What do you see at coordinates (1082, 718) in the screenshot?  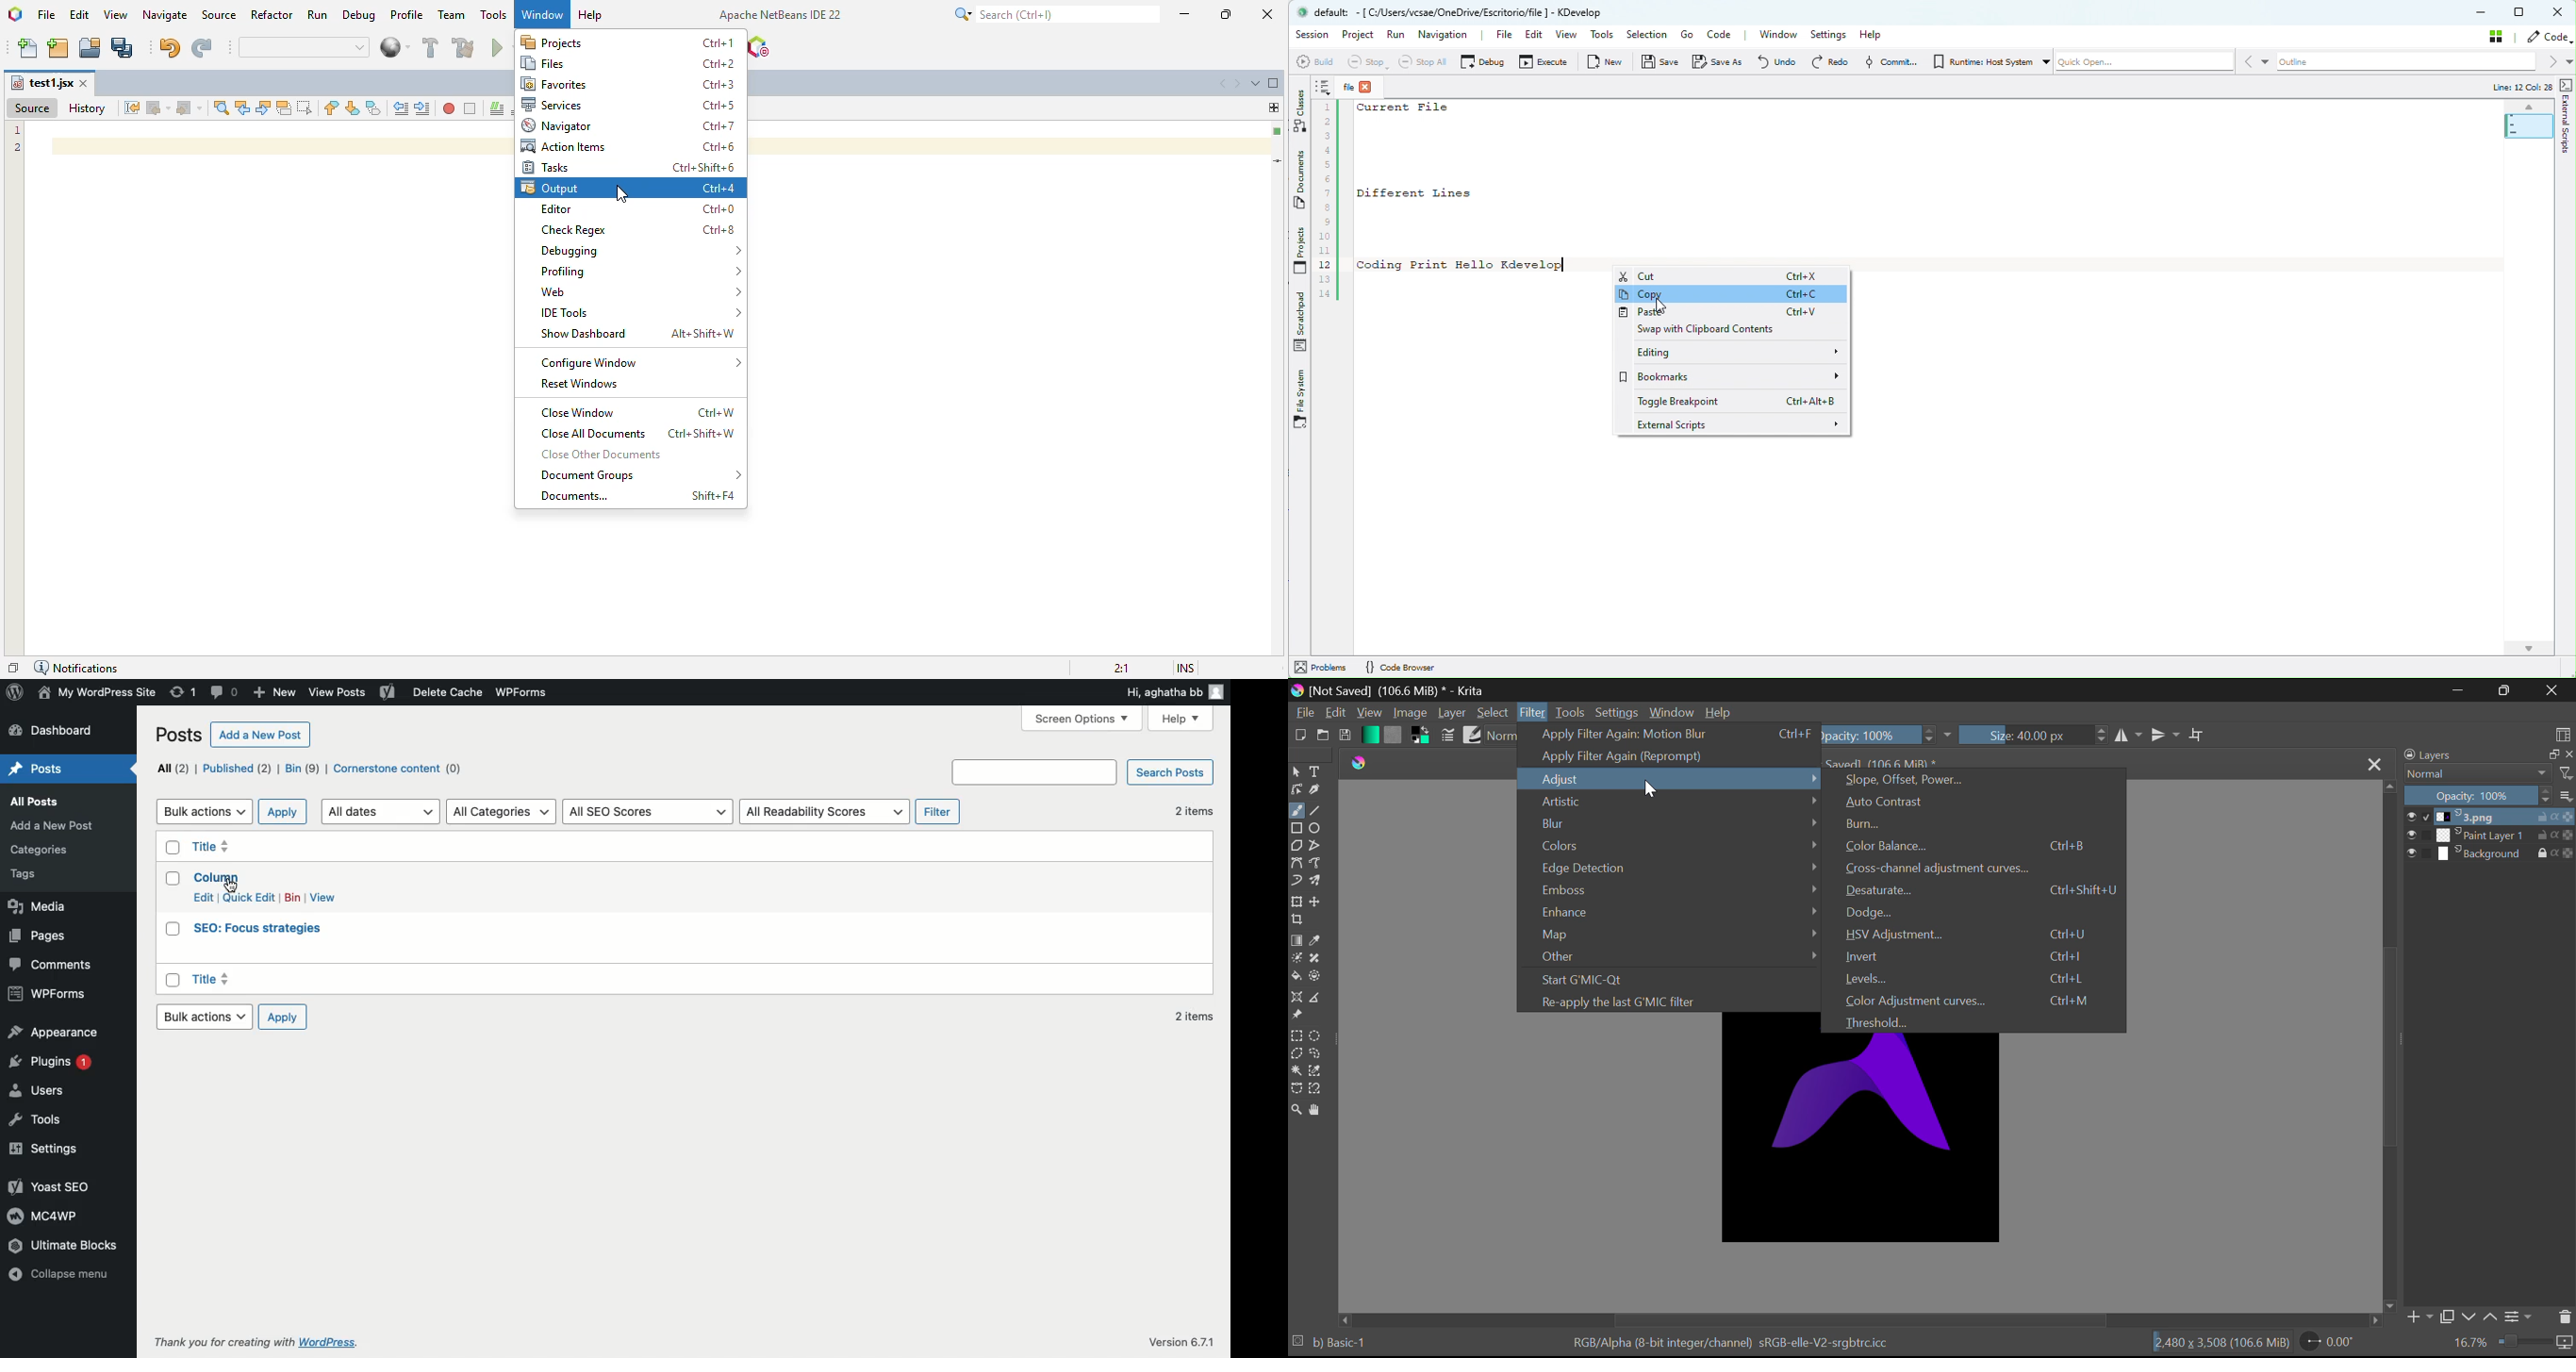 I see `Screen options` at bounding box center [1082, 718].